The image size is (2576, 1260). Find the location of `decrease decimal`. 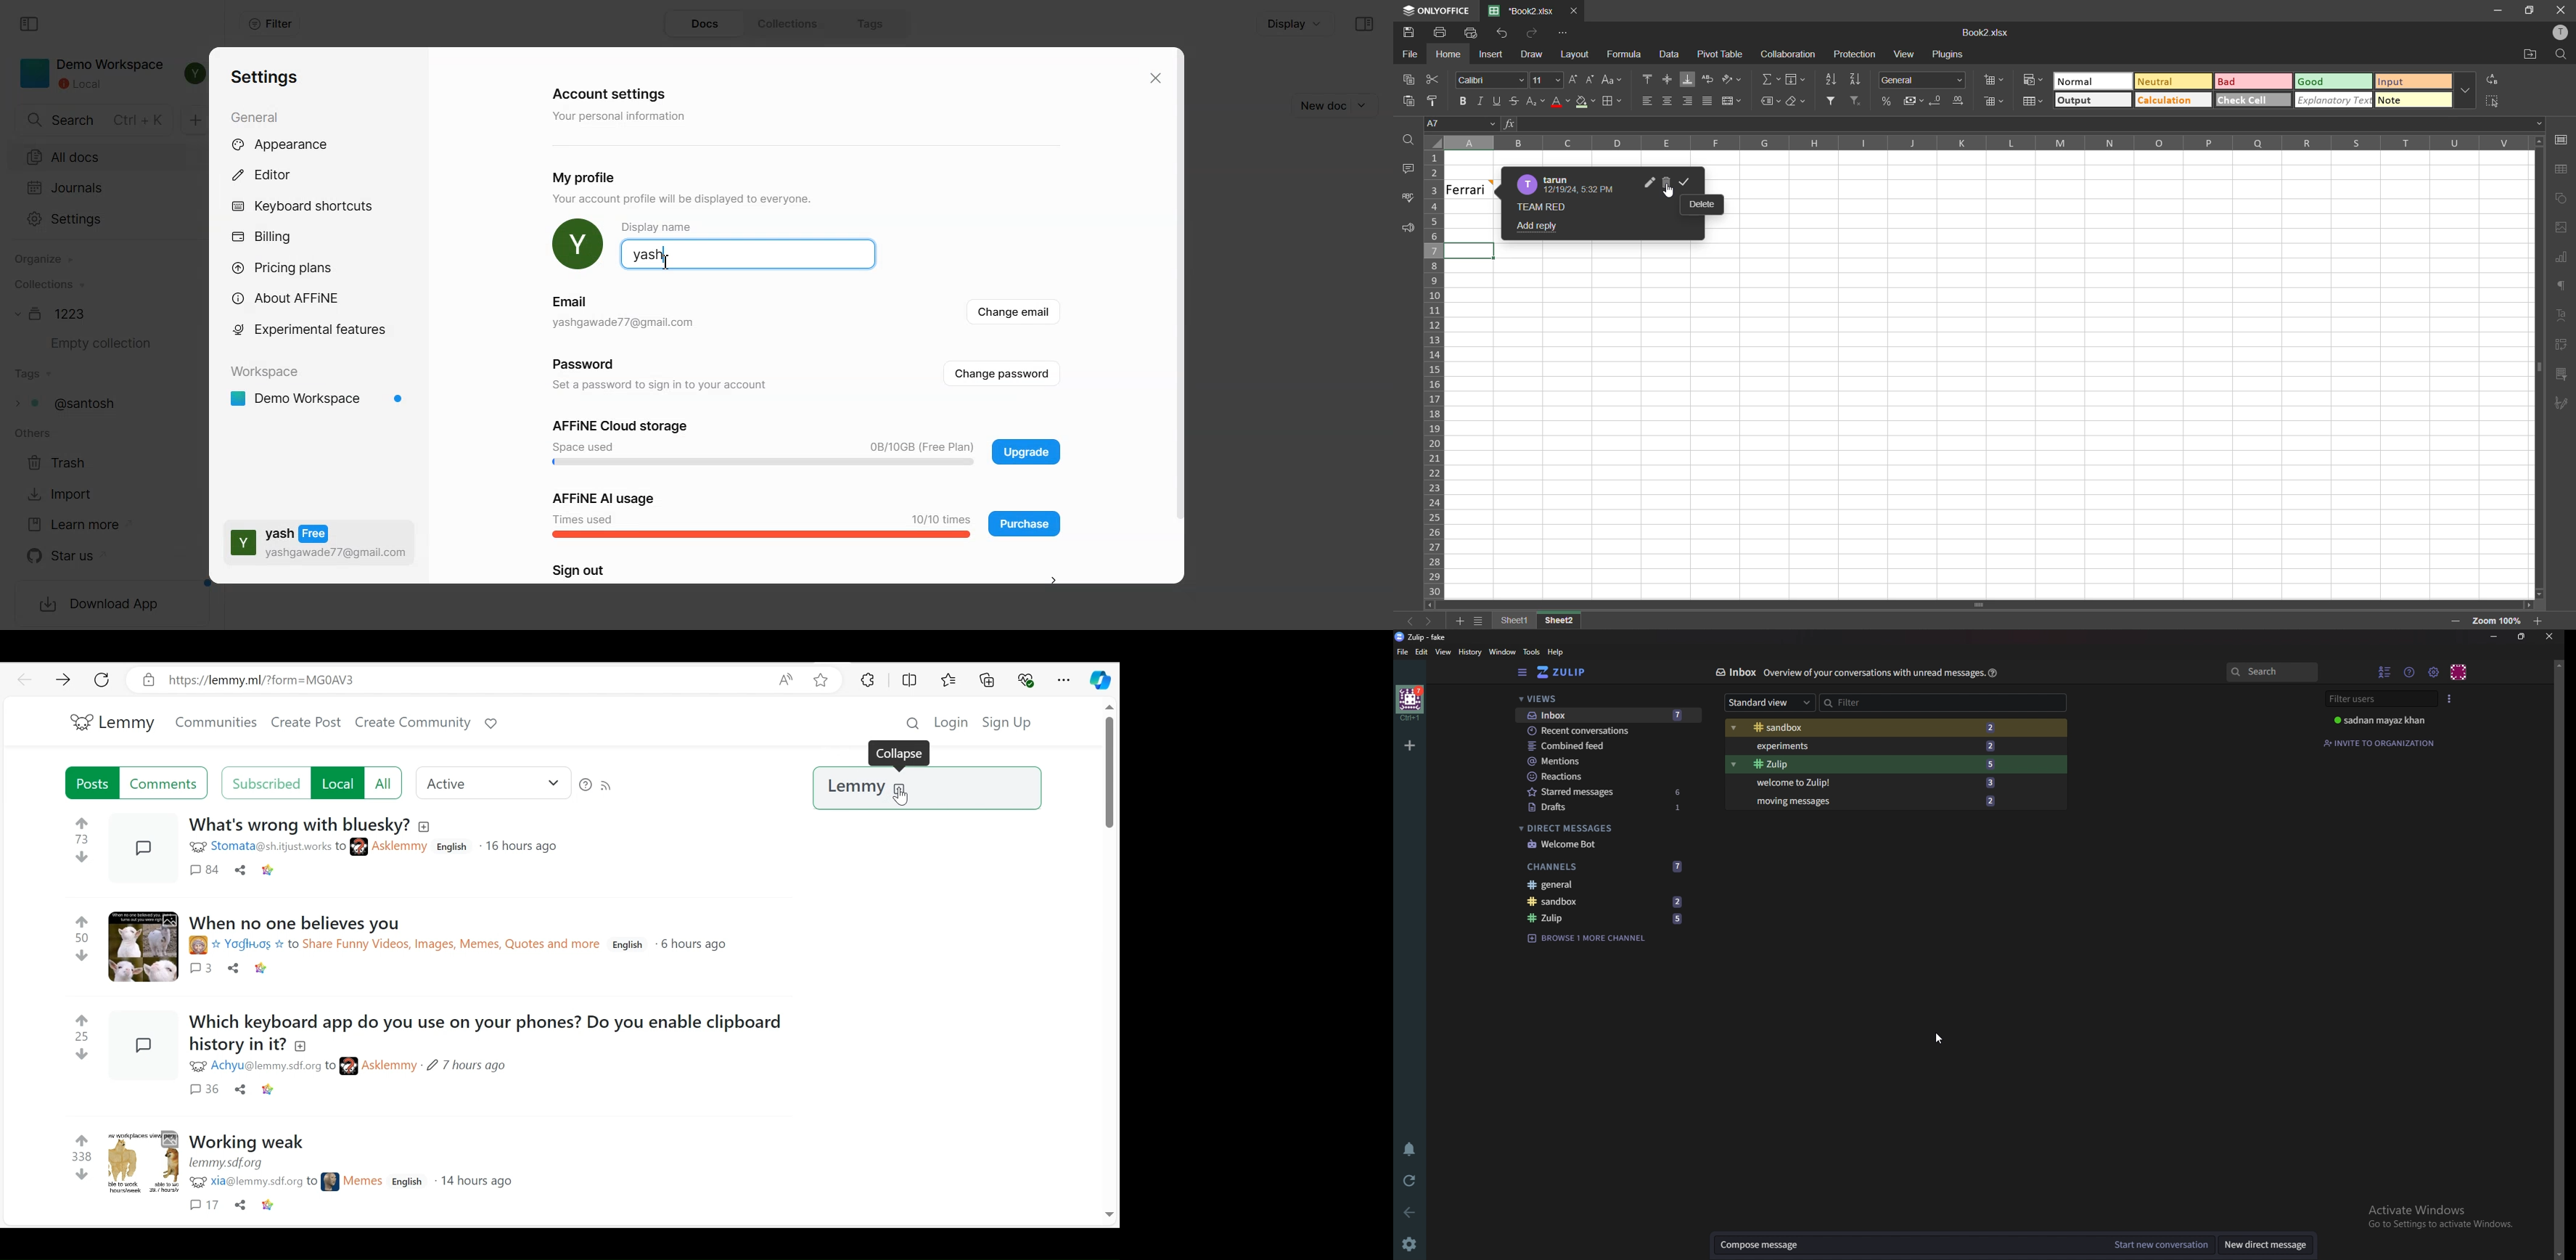

decrease decimal is located at coordinates (1937, 101).